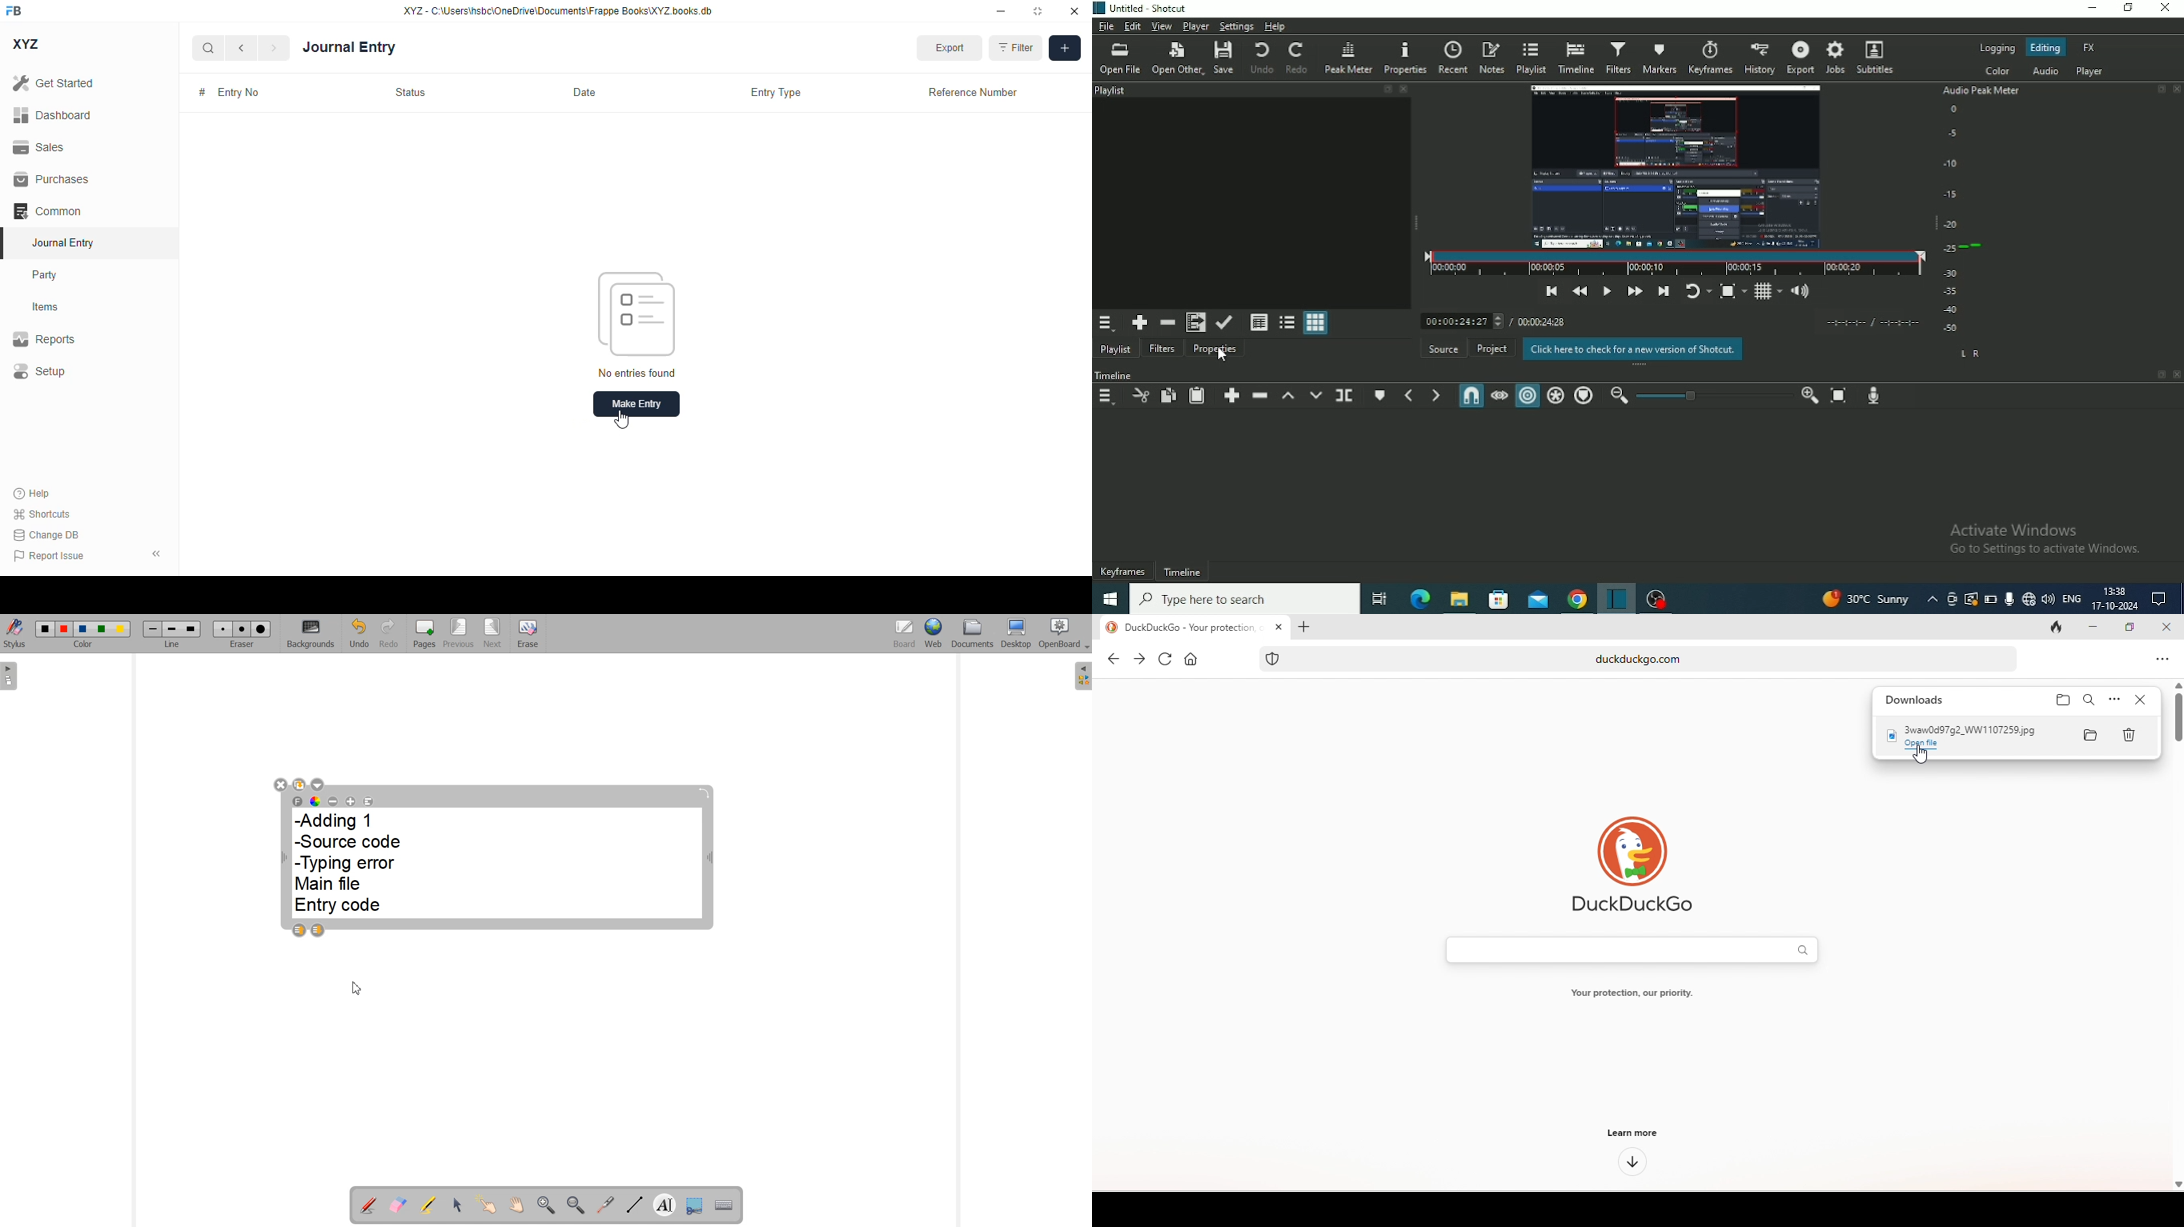  What do you see at coordinates (46, 307) in the screenshot?
I see `items` at bounding box center [46, 307].